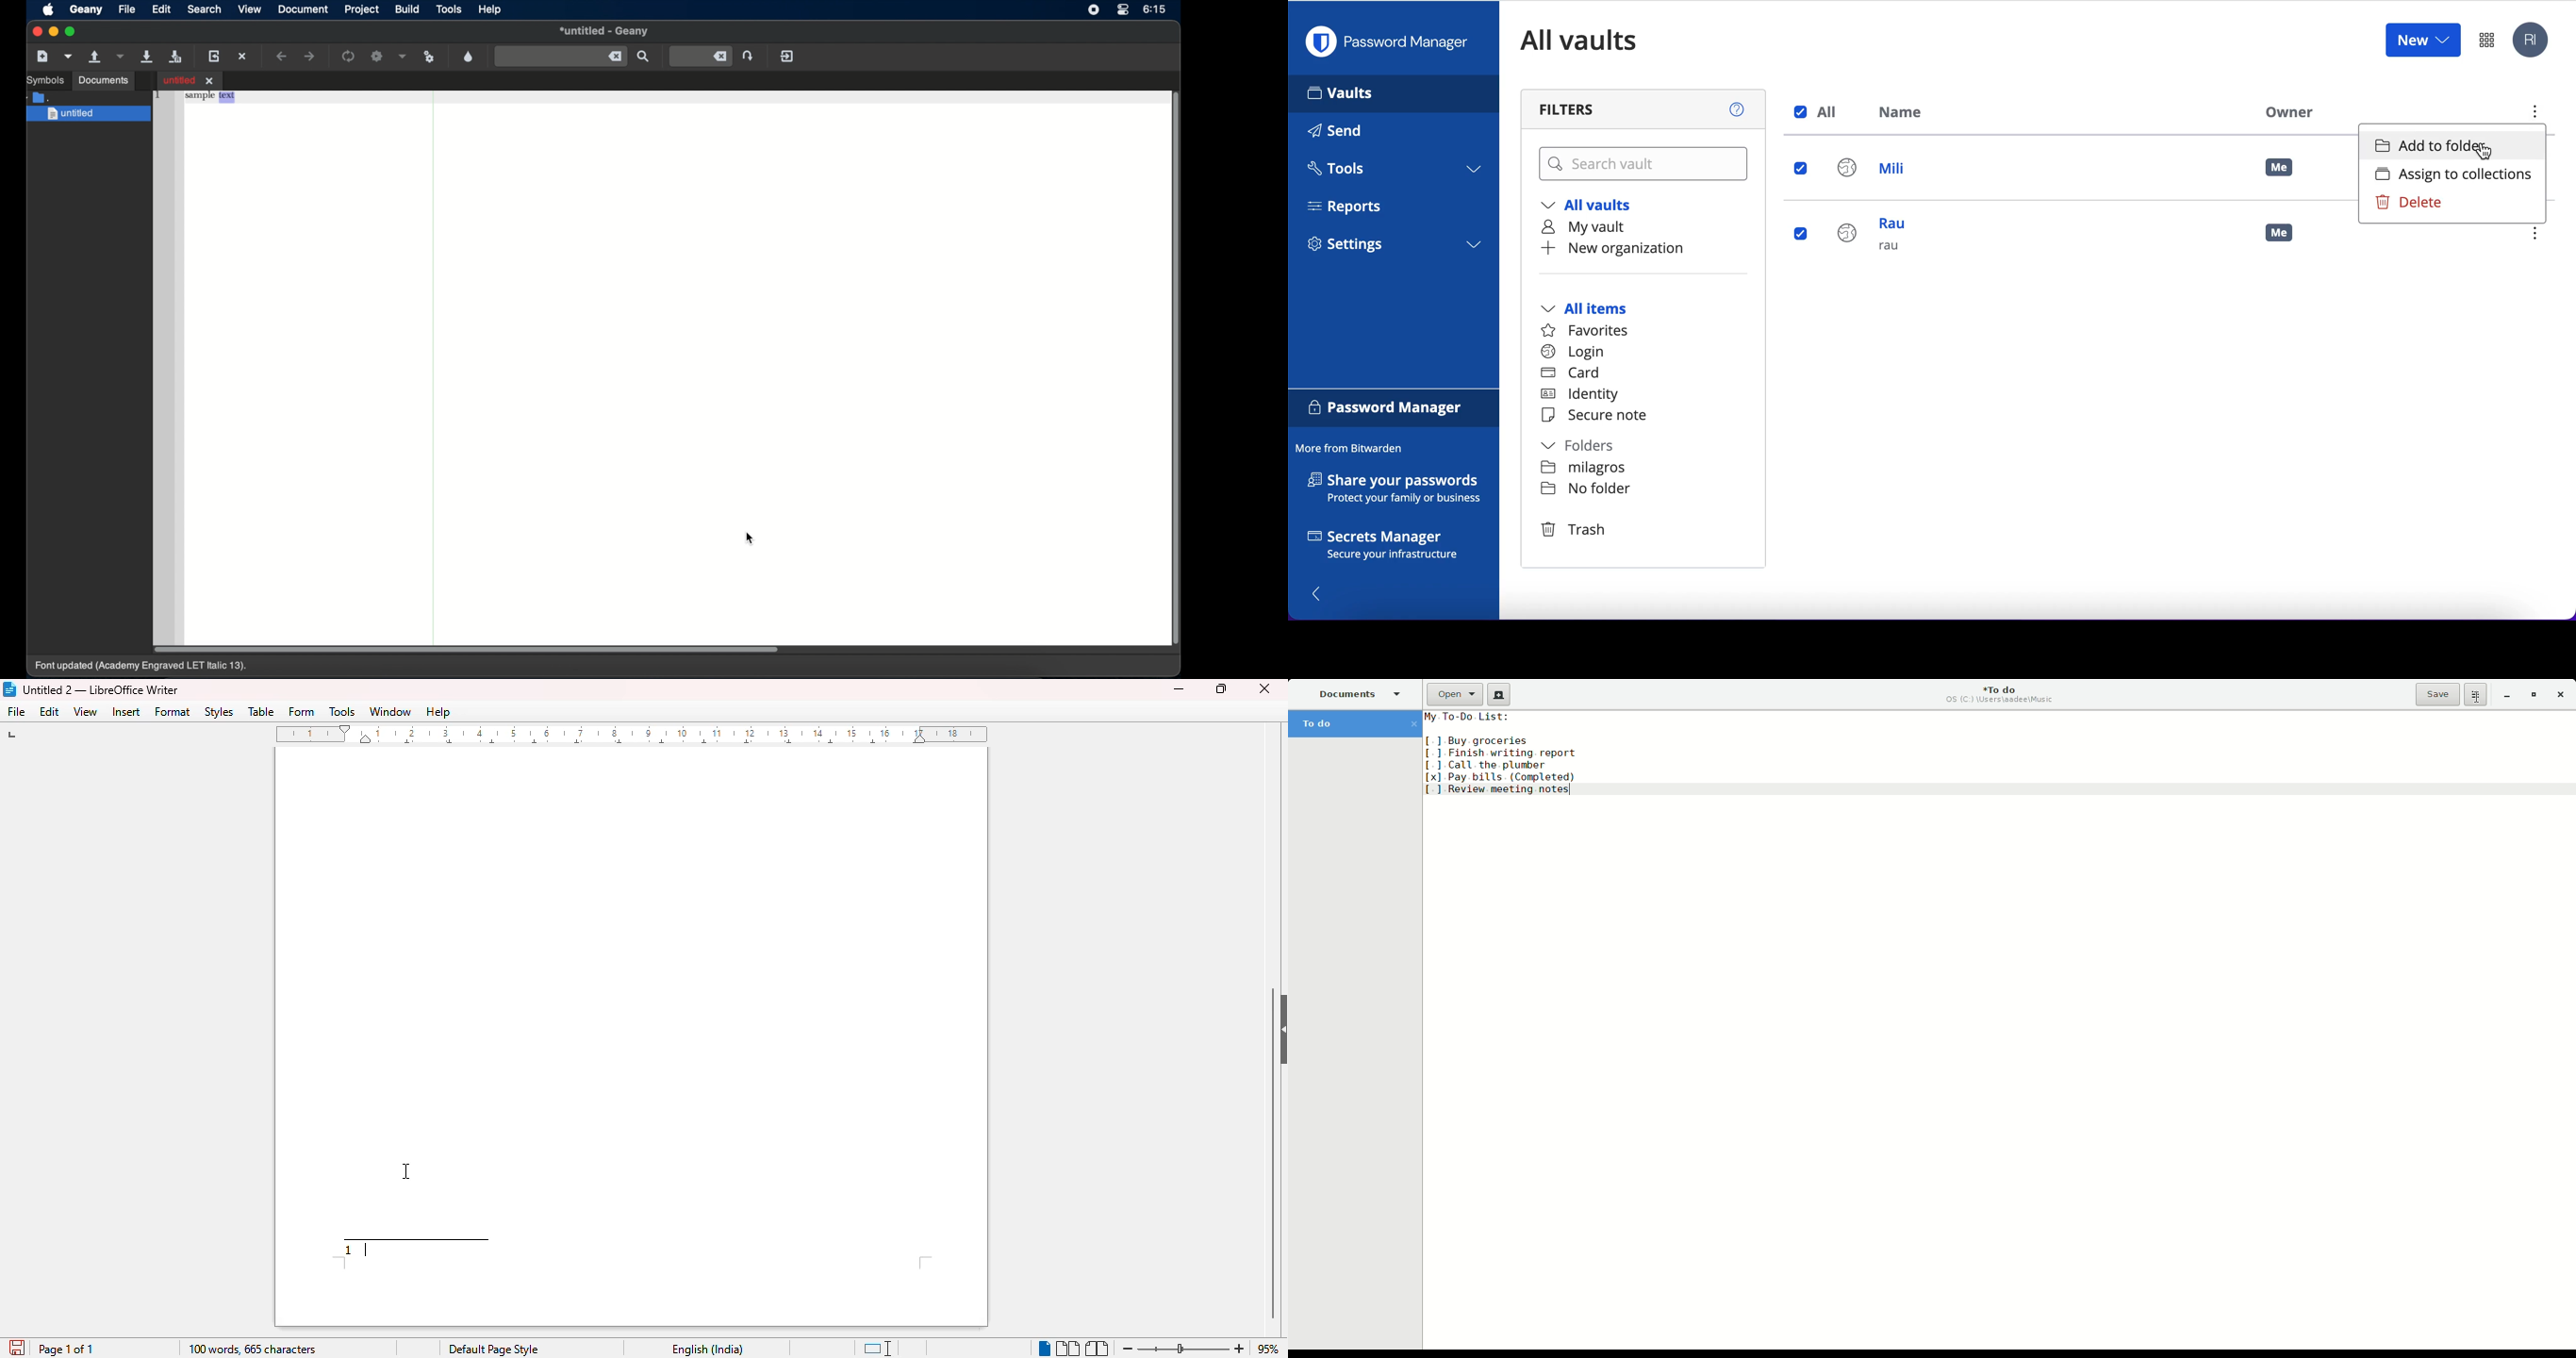 Image resolution: width=2576 pixels, height=1372 pixels. I want to click on build the current file, so click(378, 57).